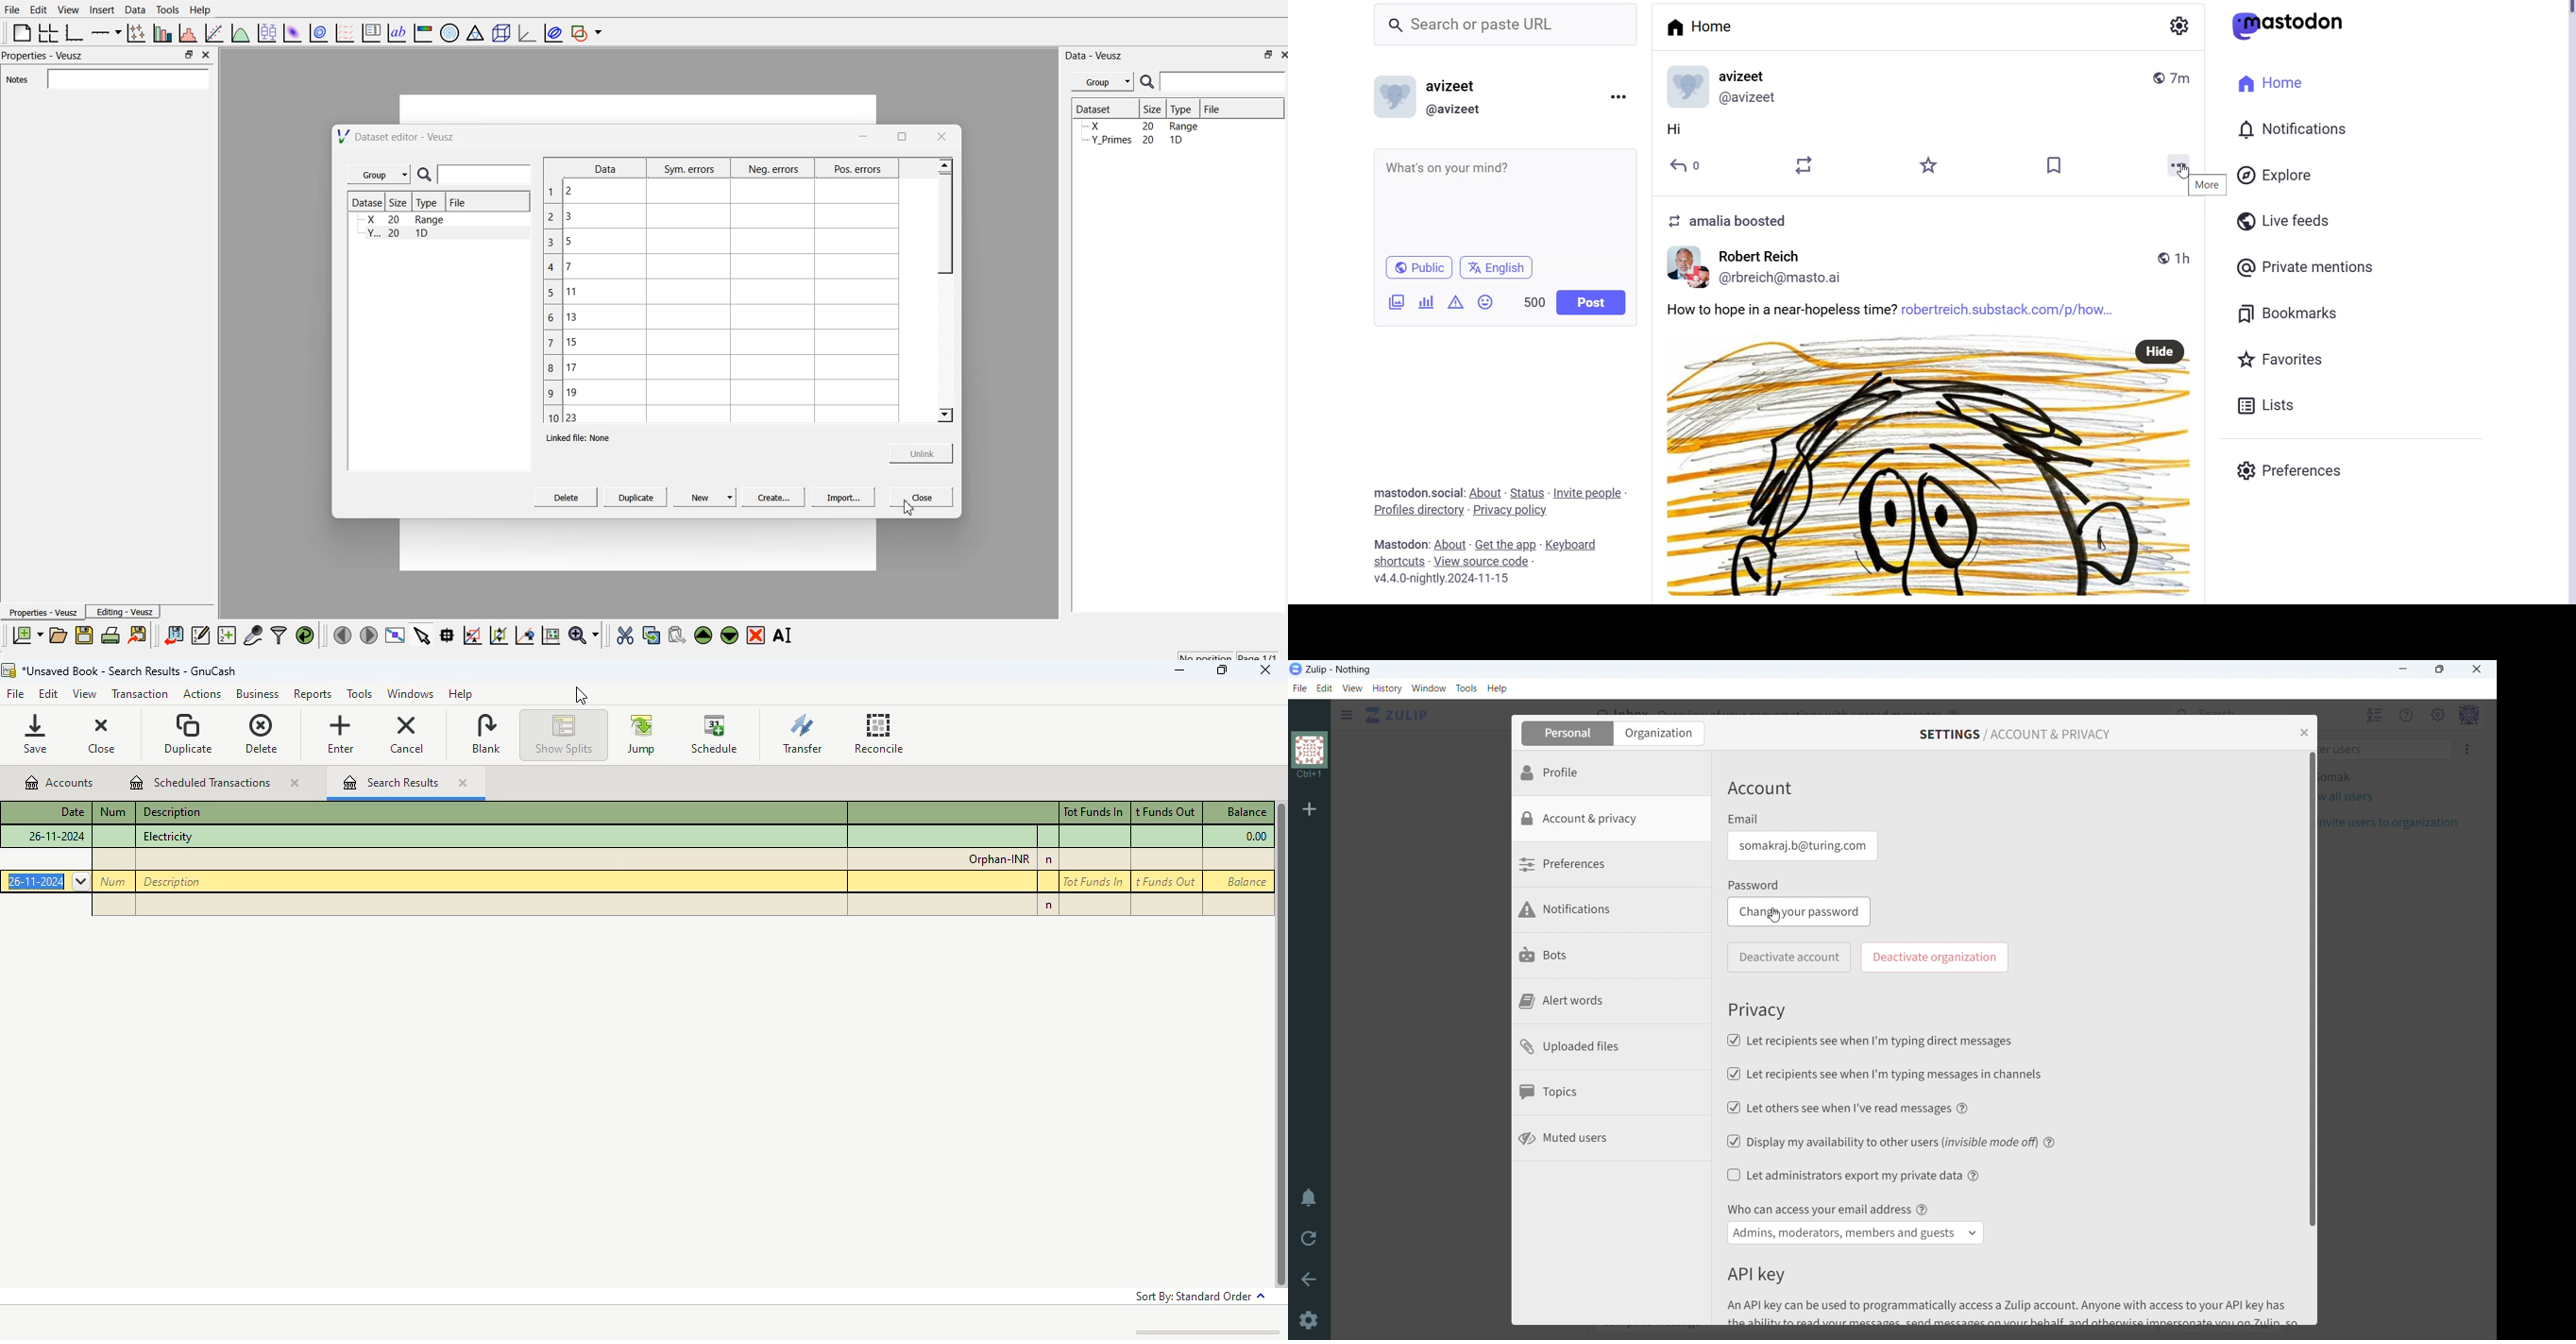 The width and height of the screenshot is (2576, 1344). What do you see at coordinates (2177, 25) in the screenshot?
I see `Setting` at bounding box center [2177, 25].